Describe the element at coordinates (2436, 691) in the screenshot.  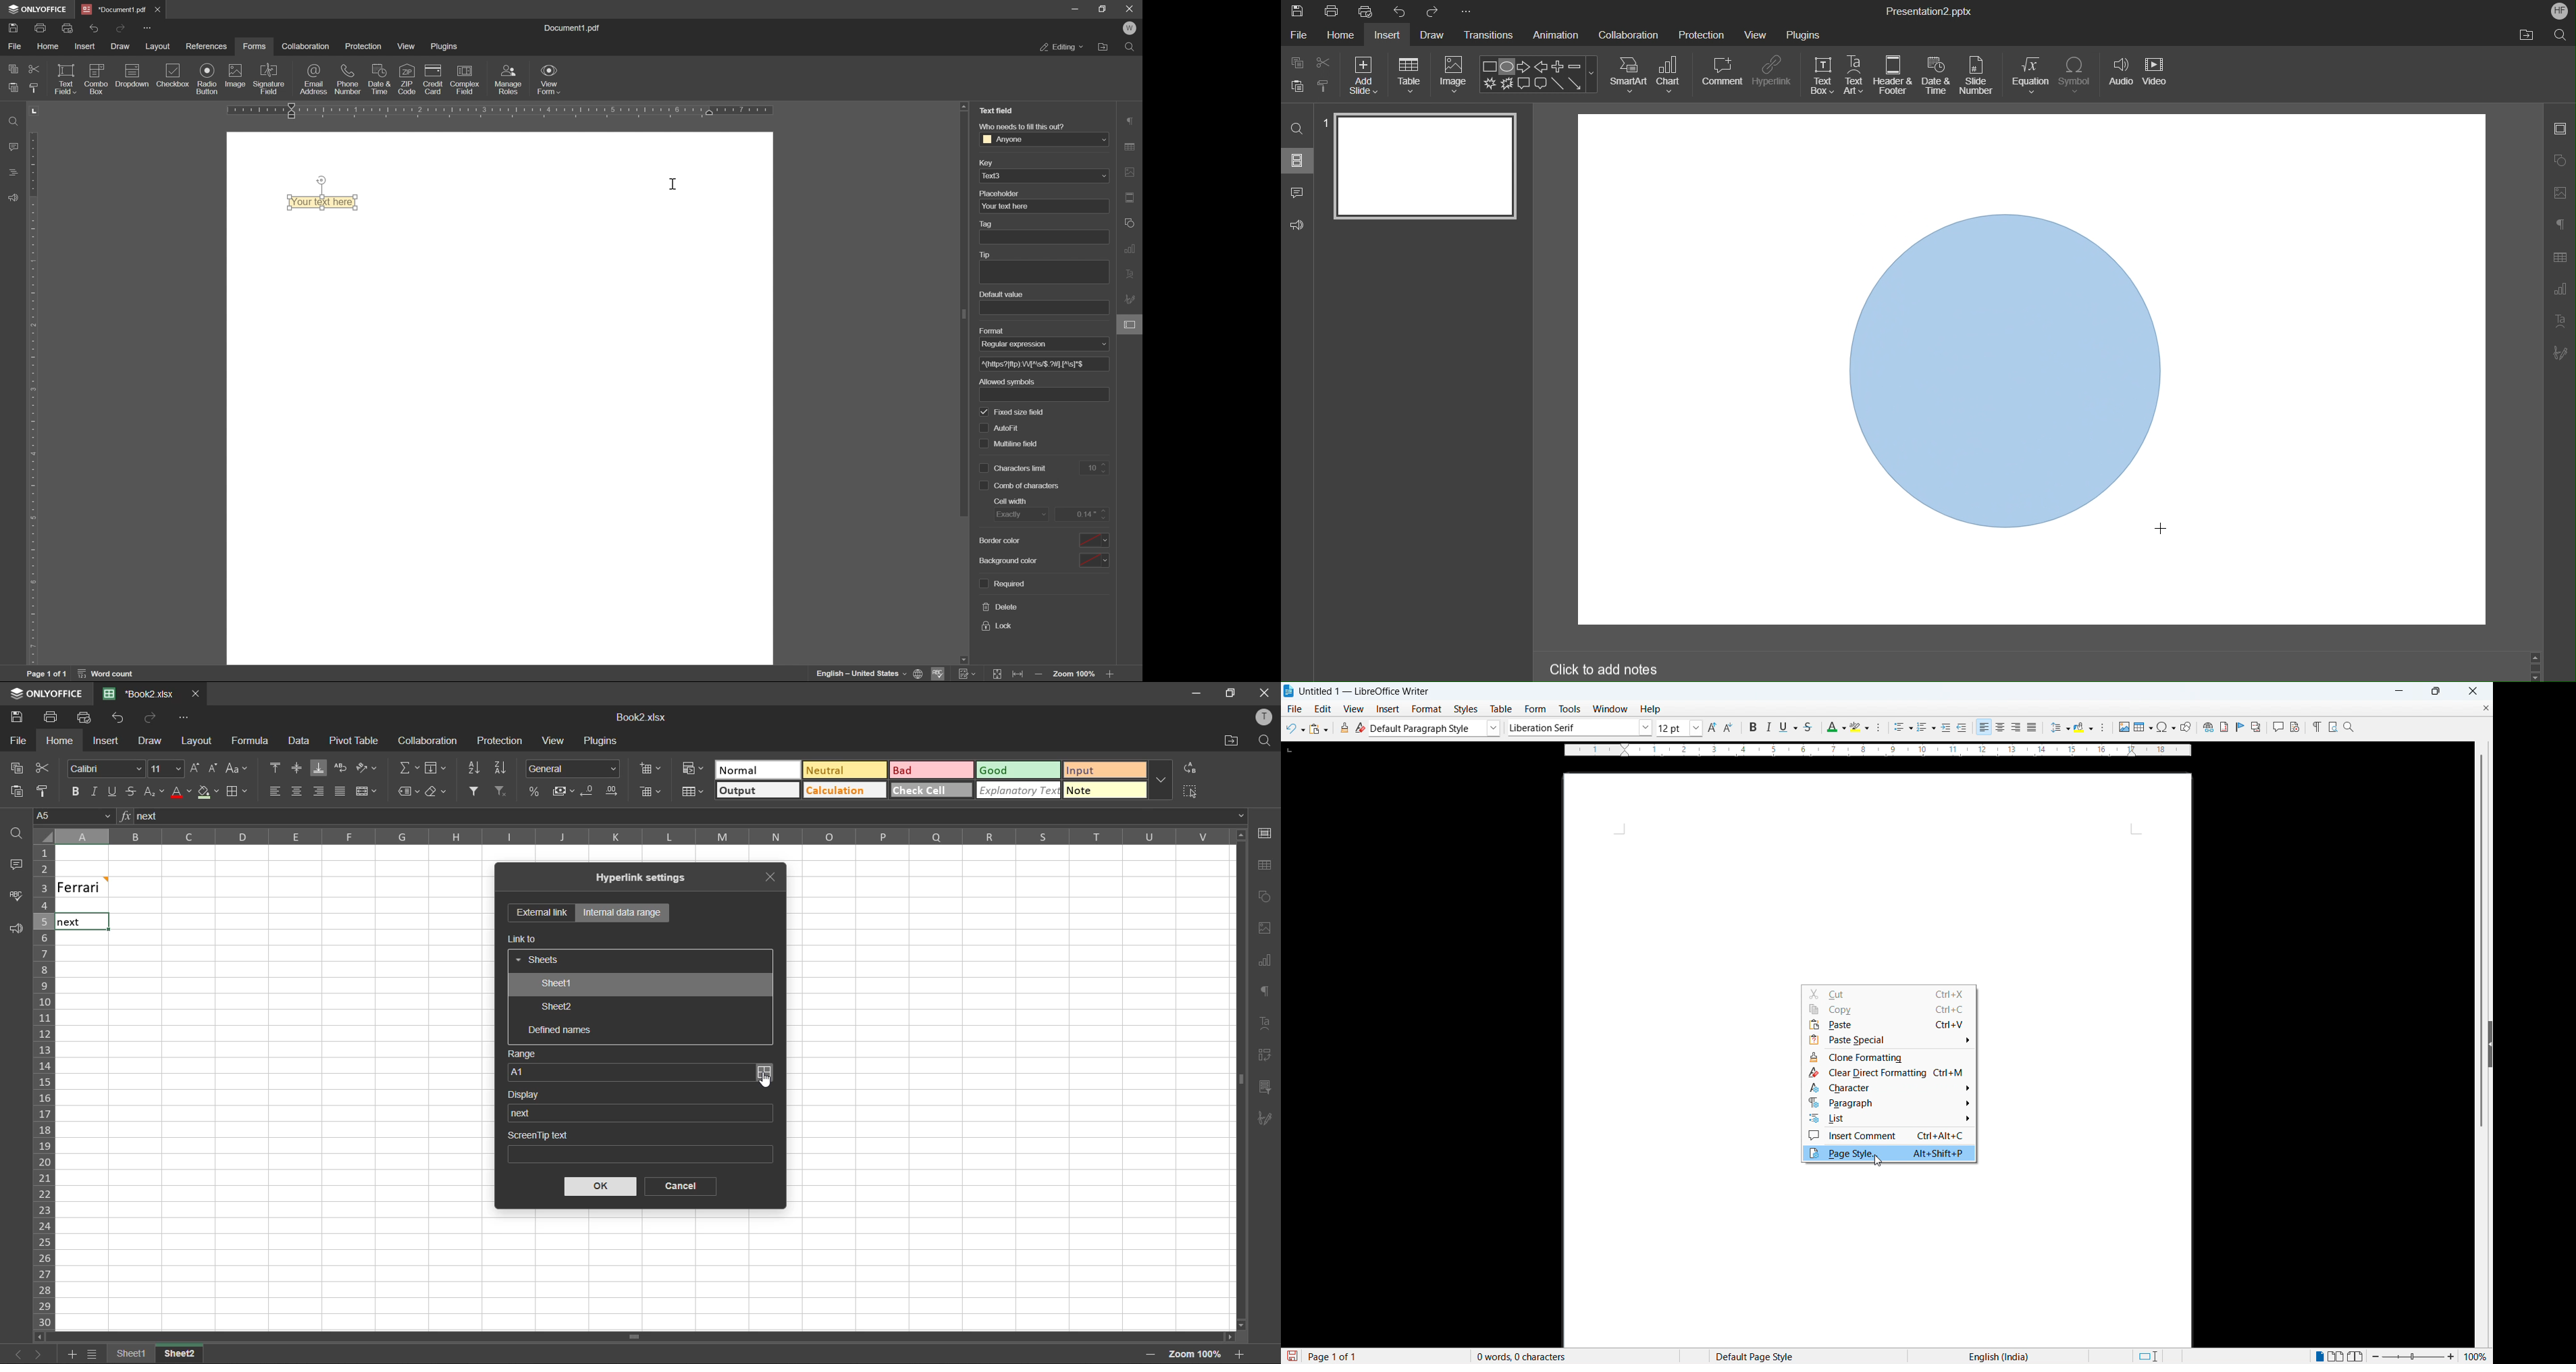
I see `Maximise ` at that location.